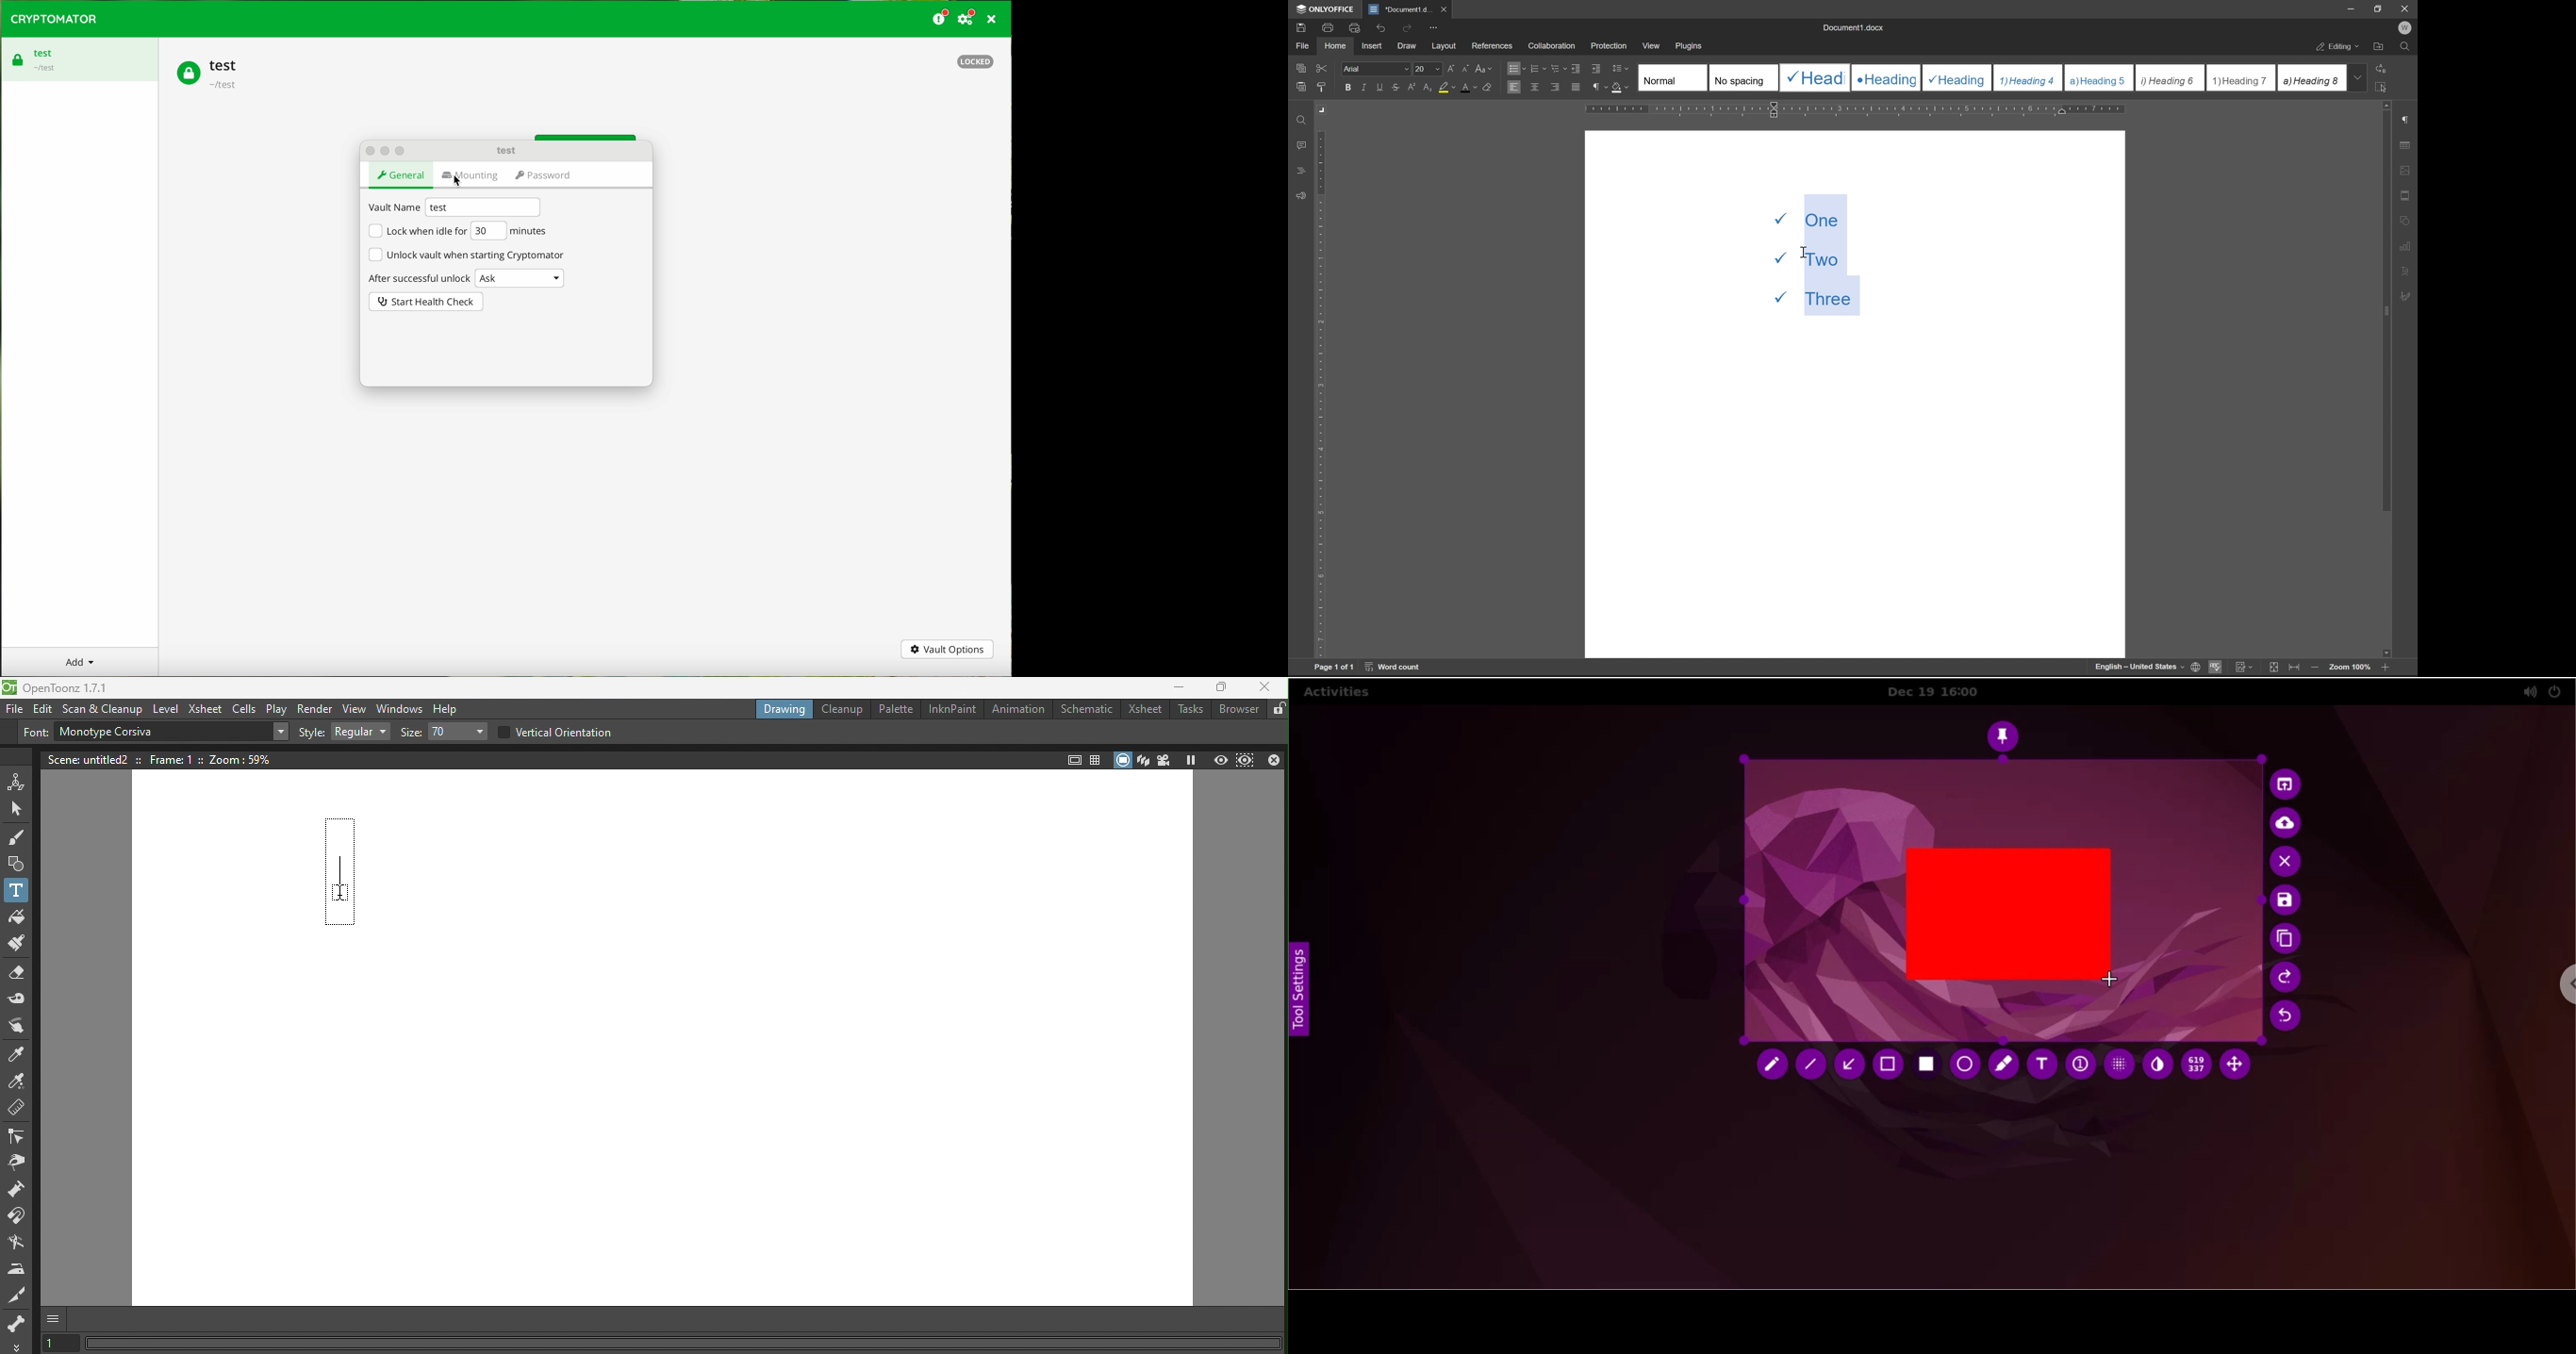 The height and width of the screenshot is (1372, 2576). I want to click on Heading 2, so click(1886, 78).